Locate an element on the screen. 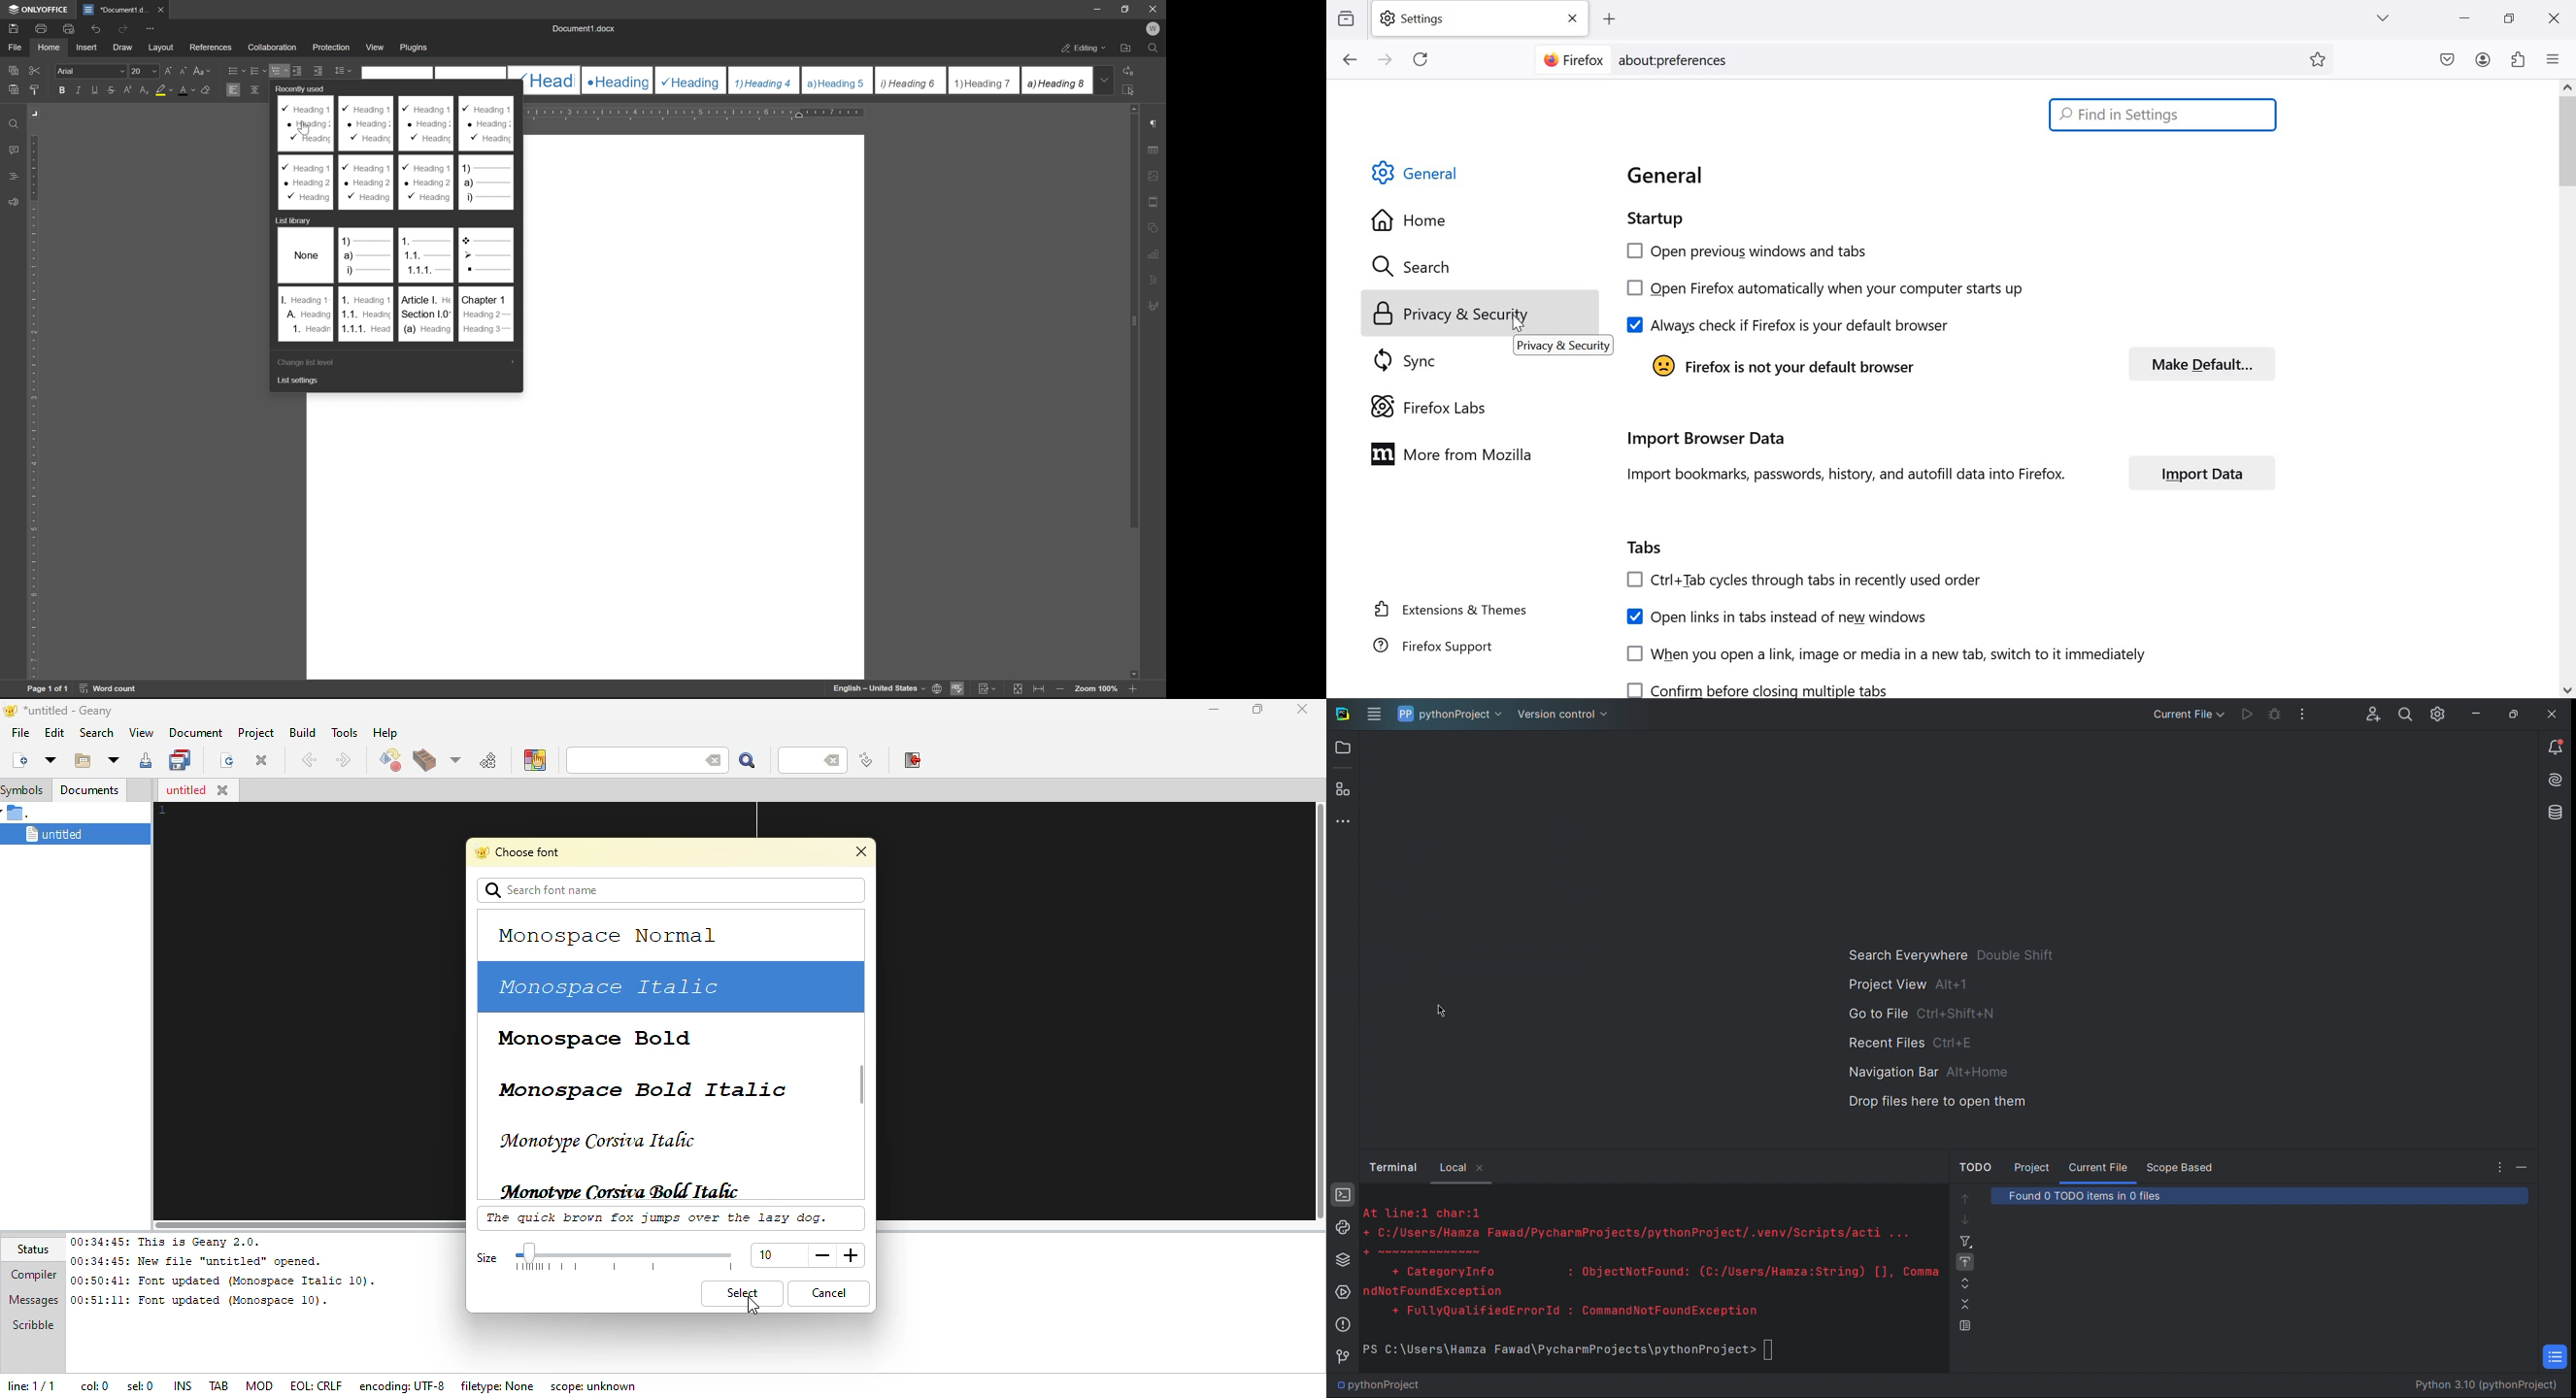  file is located at coordinates (14, 47).